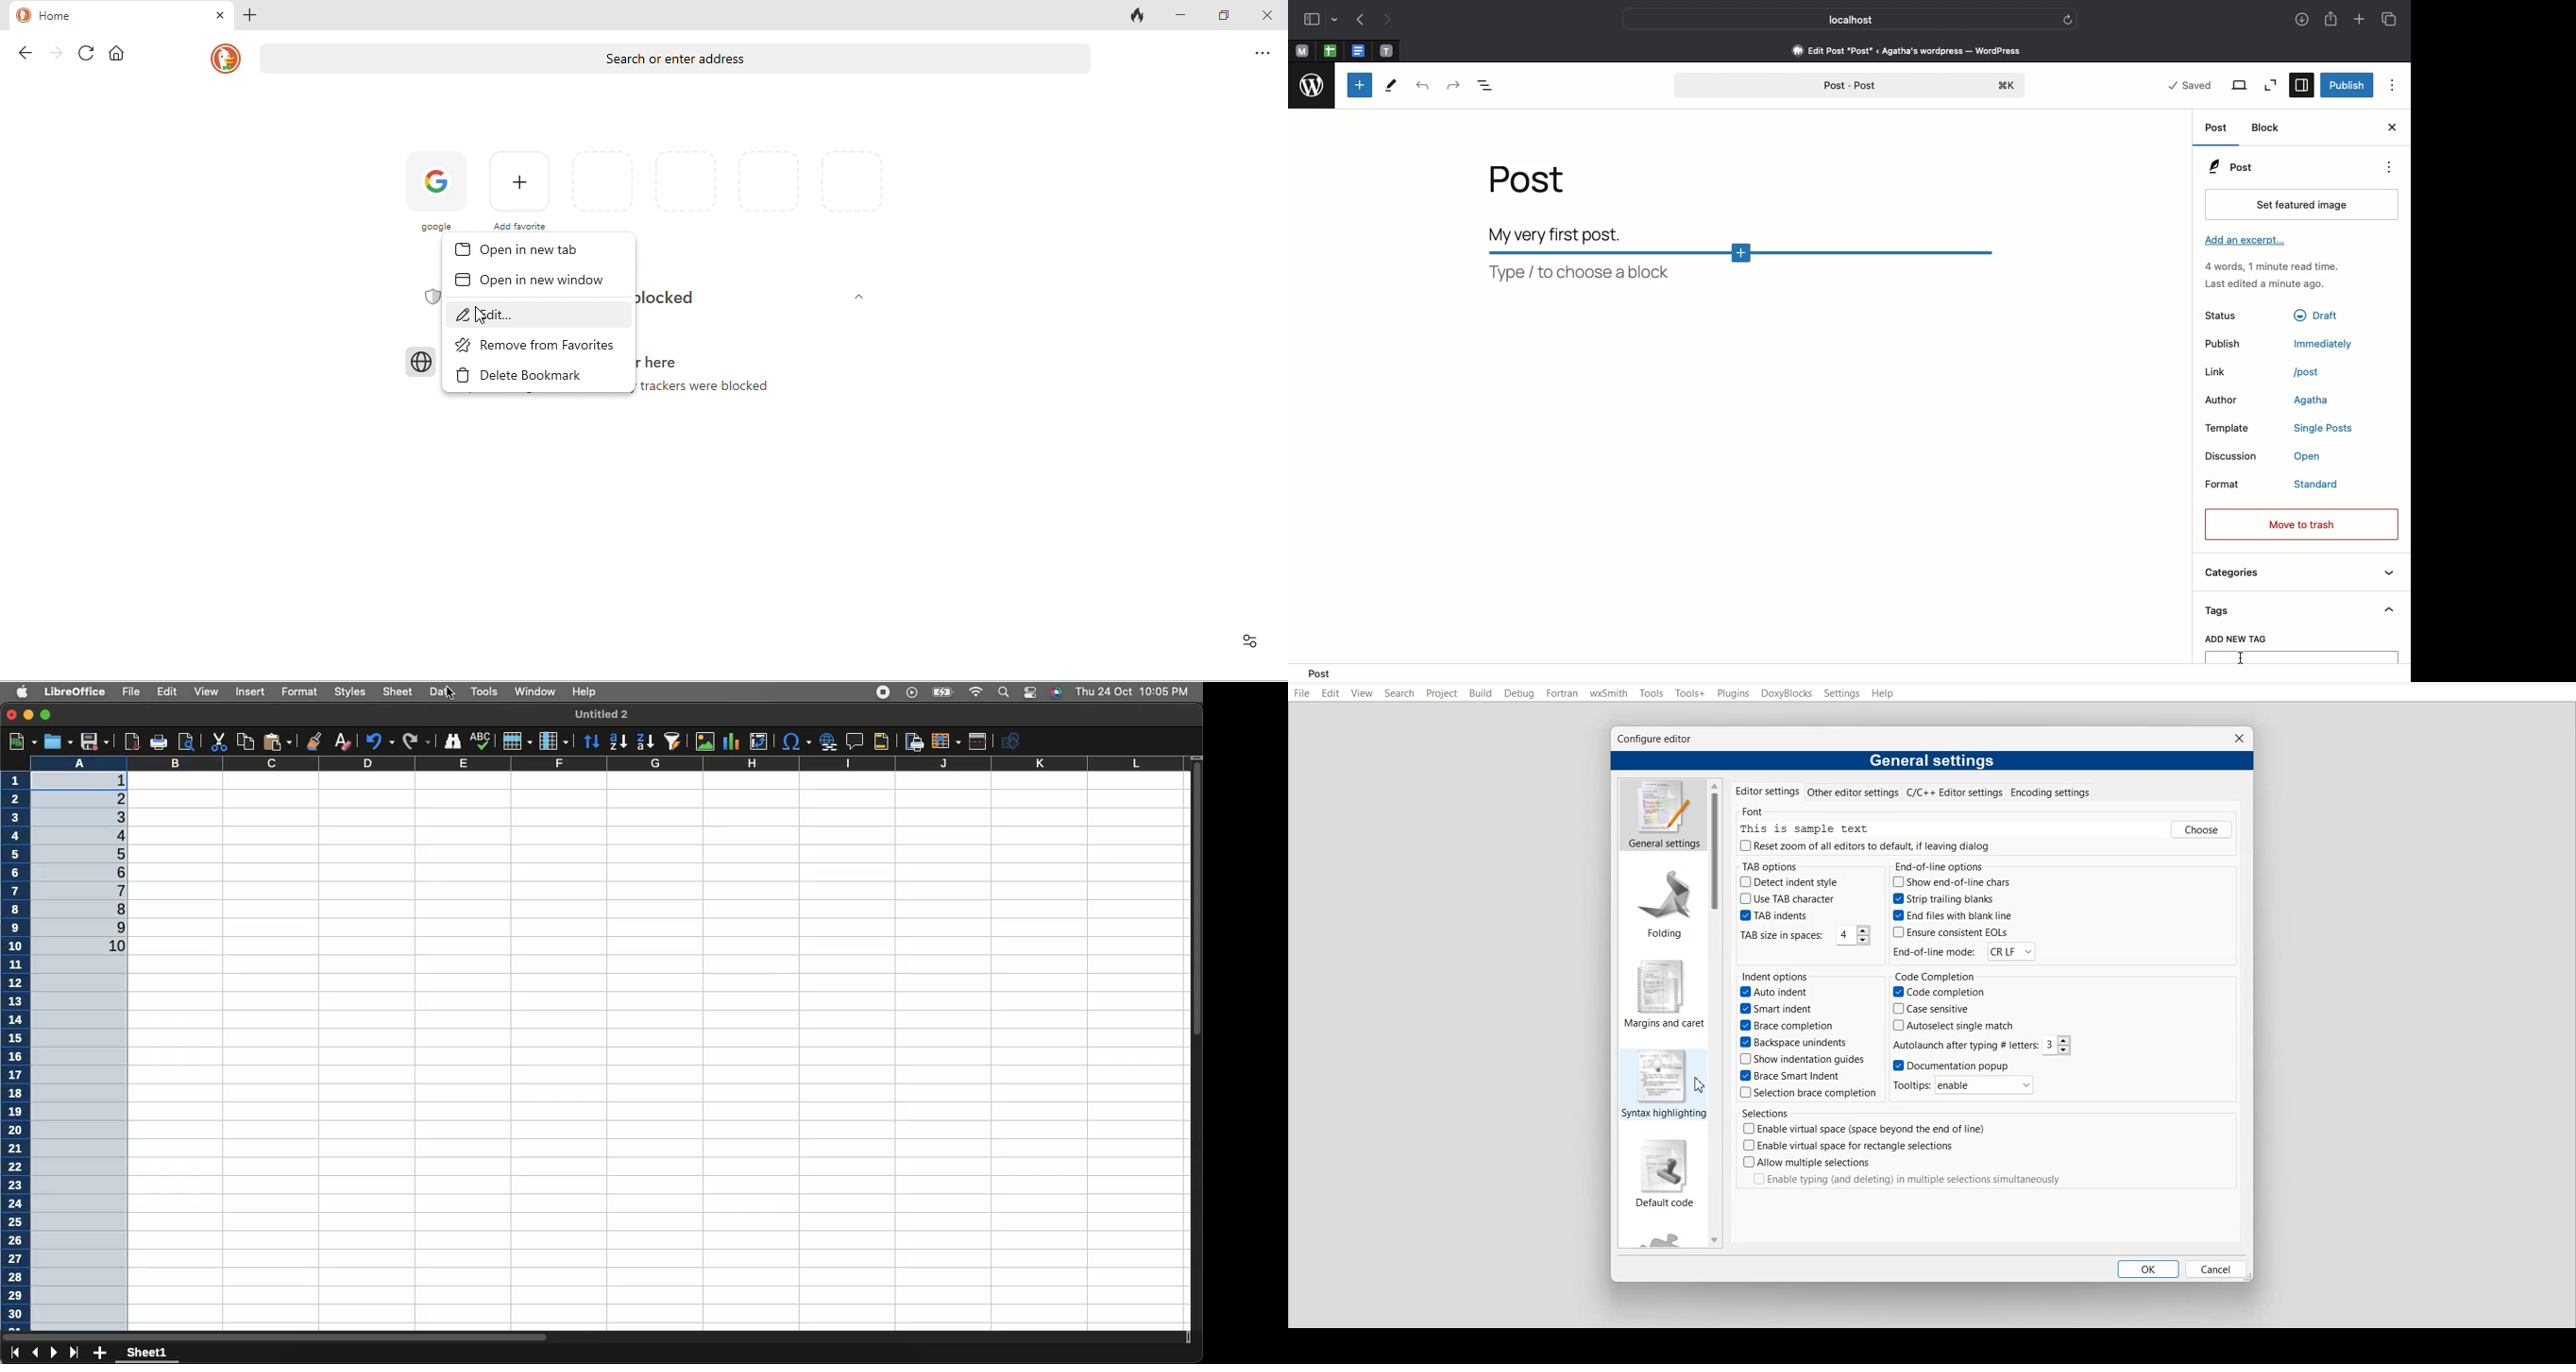  I want to click on Insert hyperlink, so click(826, 741).